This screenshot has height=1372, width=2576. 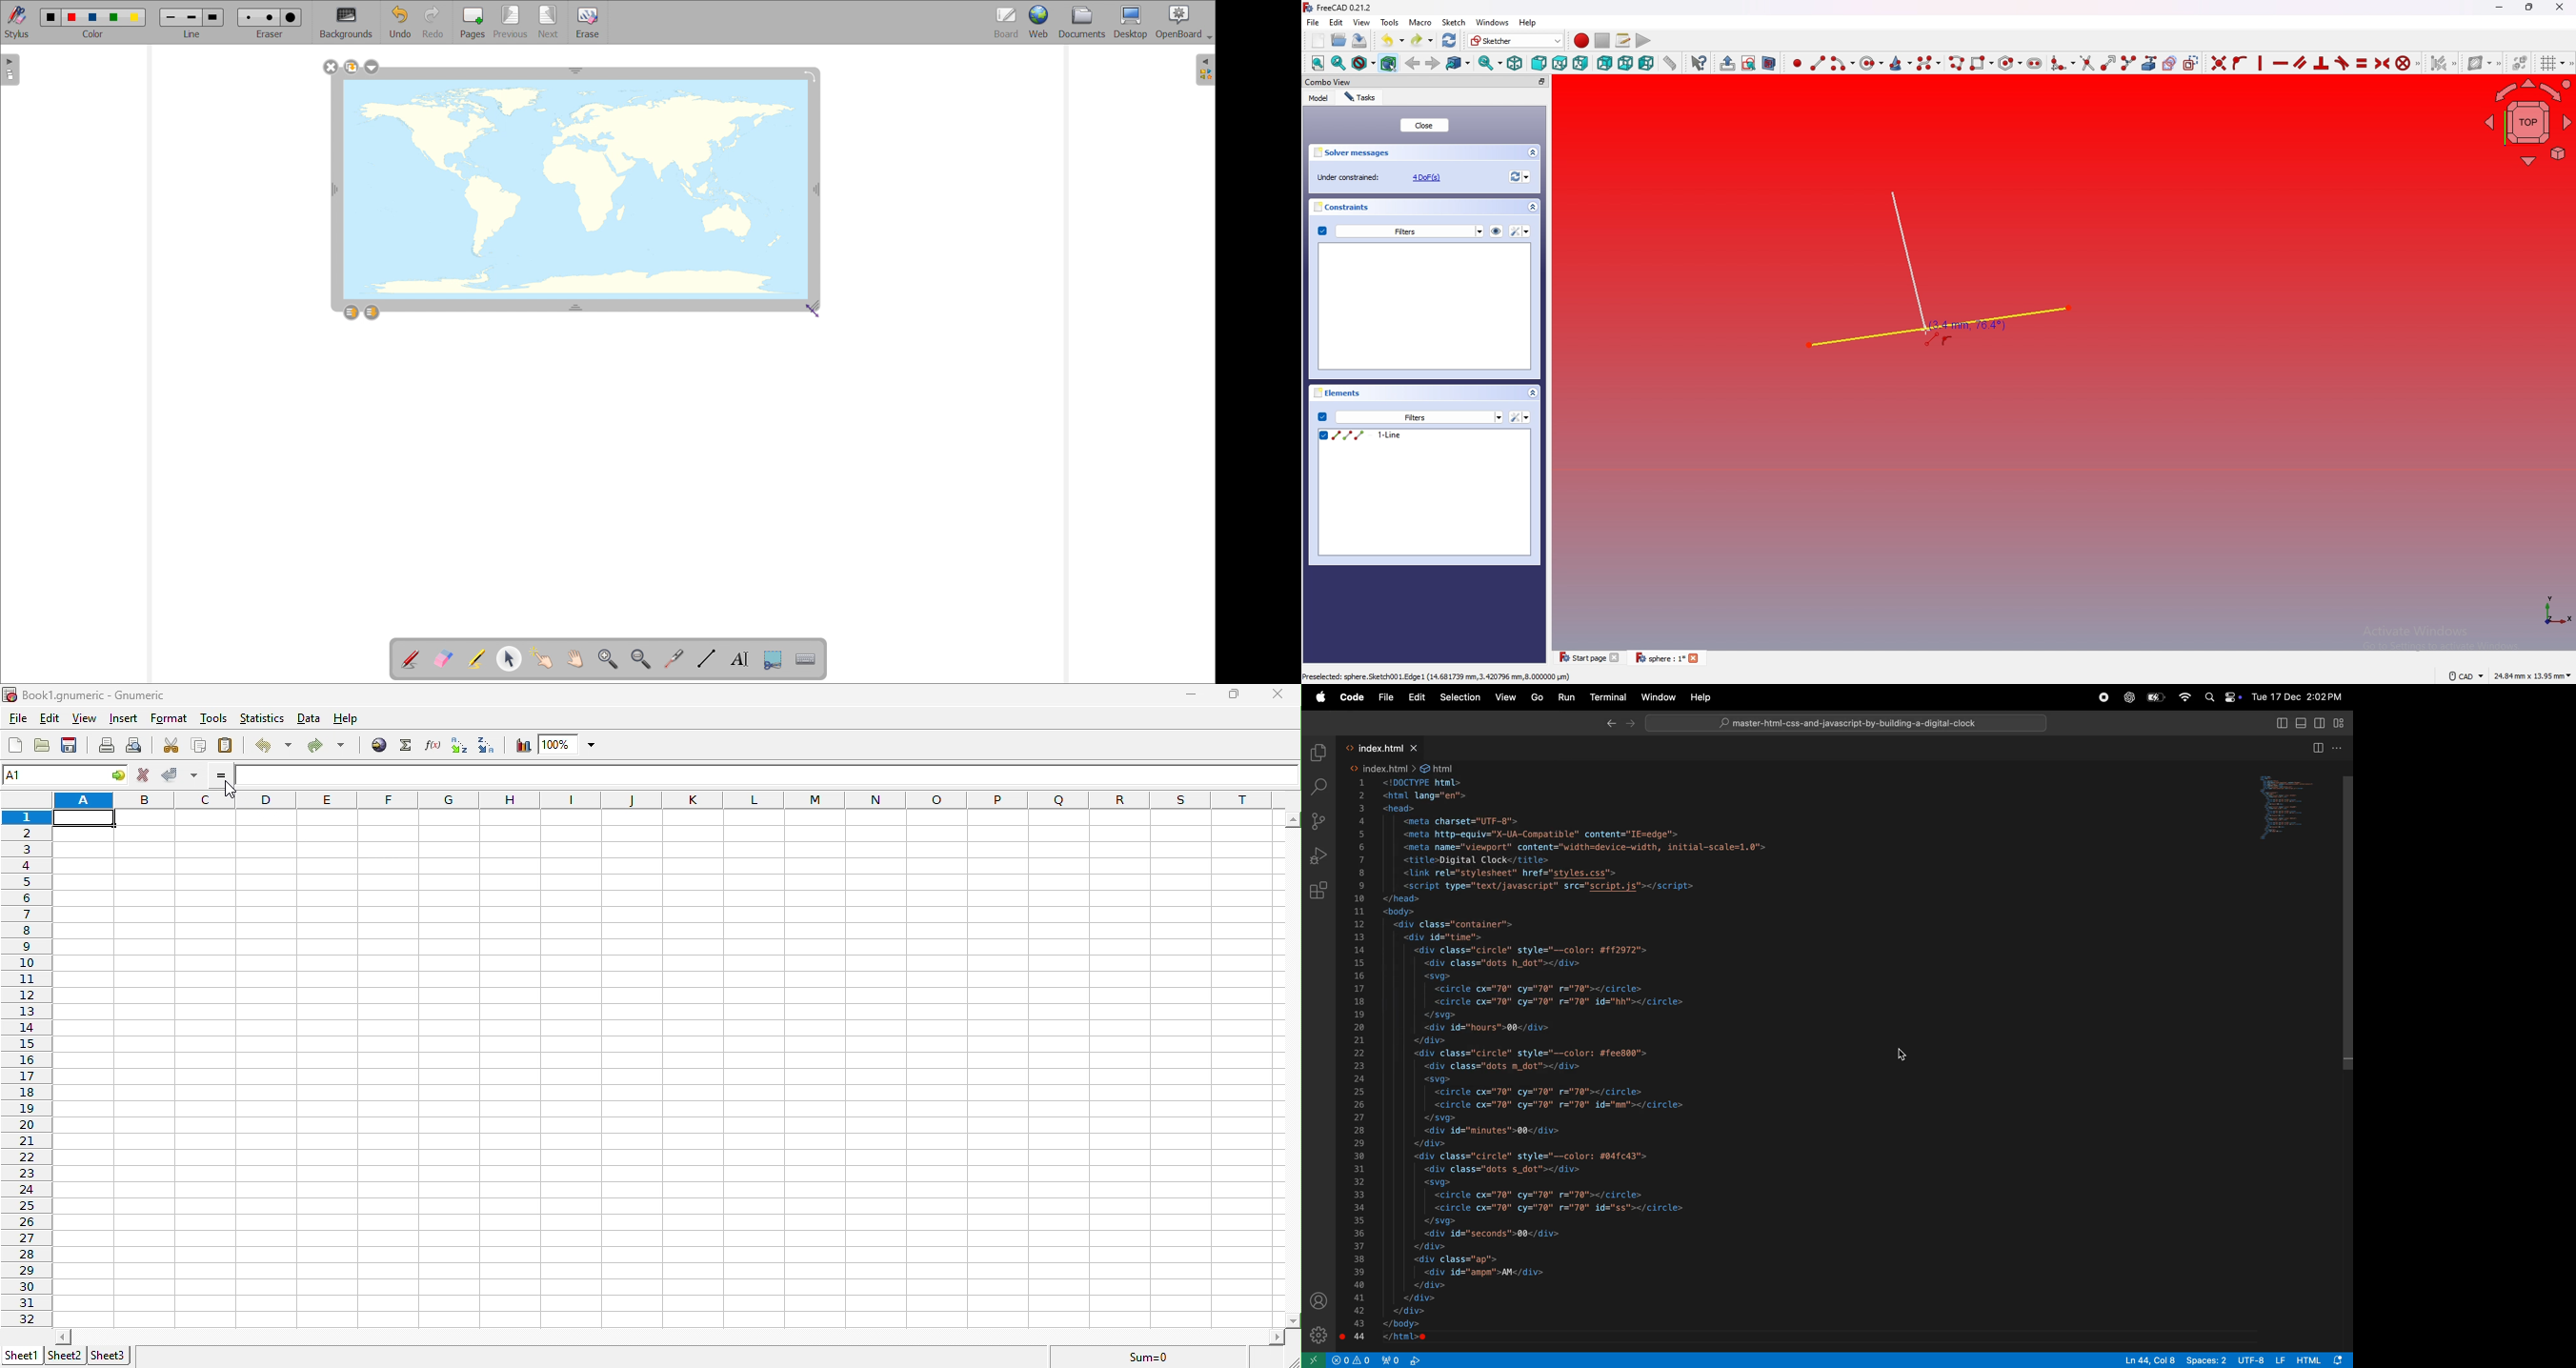 I want to click on Macro recording, so click(x=1579, y=41).